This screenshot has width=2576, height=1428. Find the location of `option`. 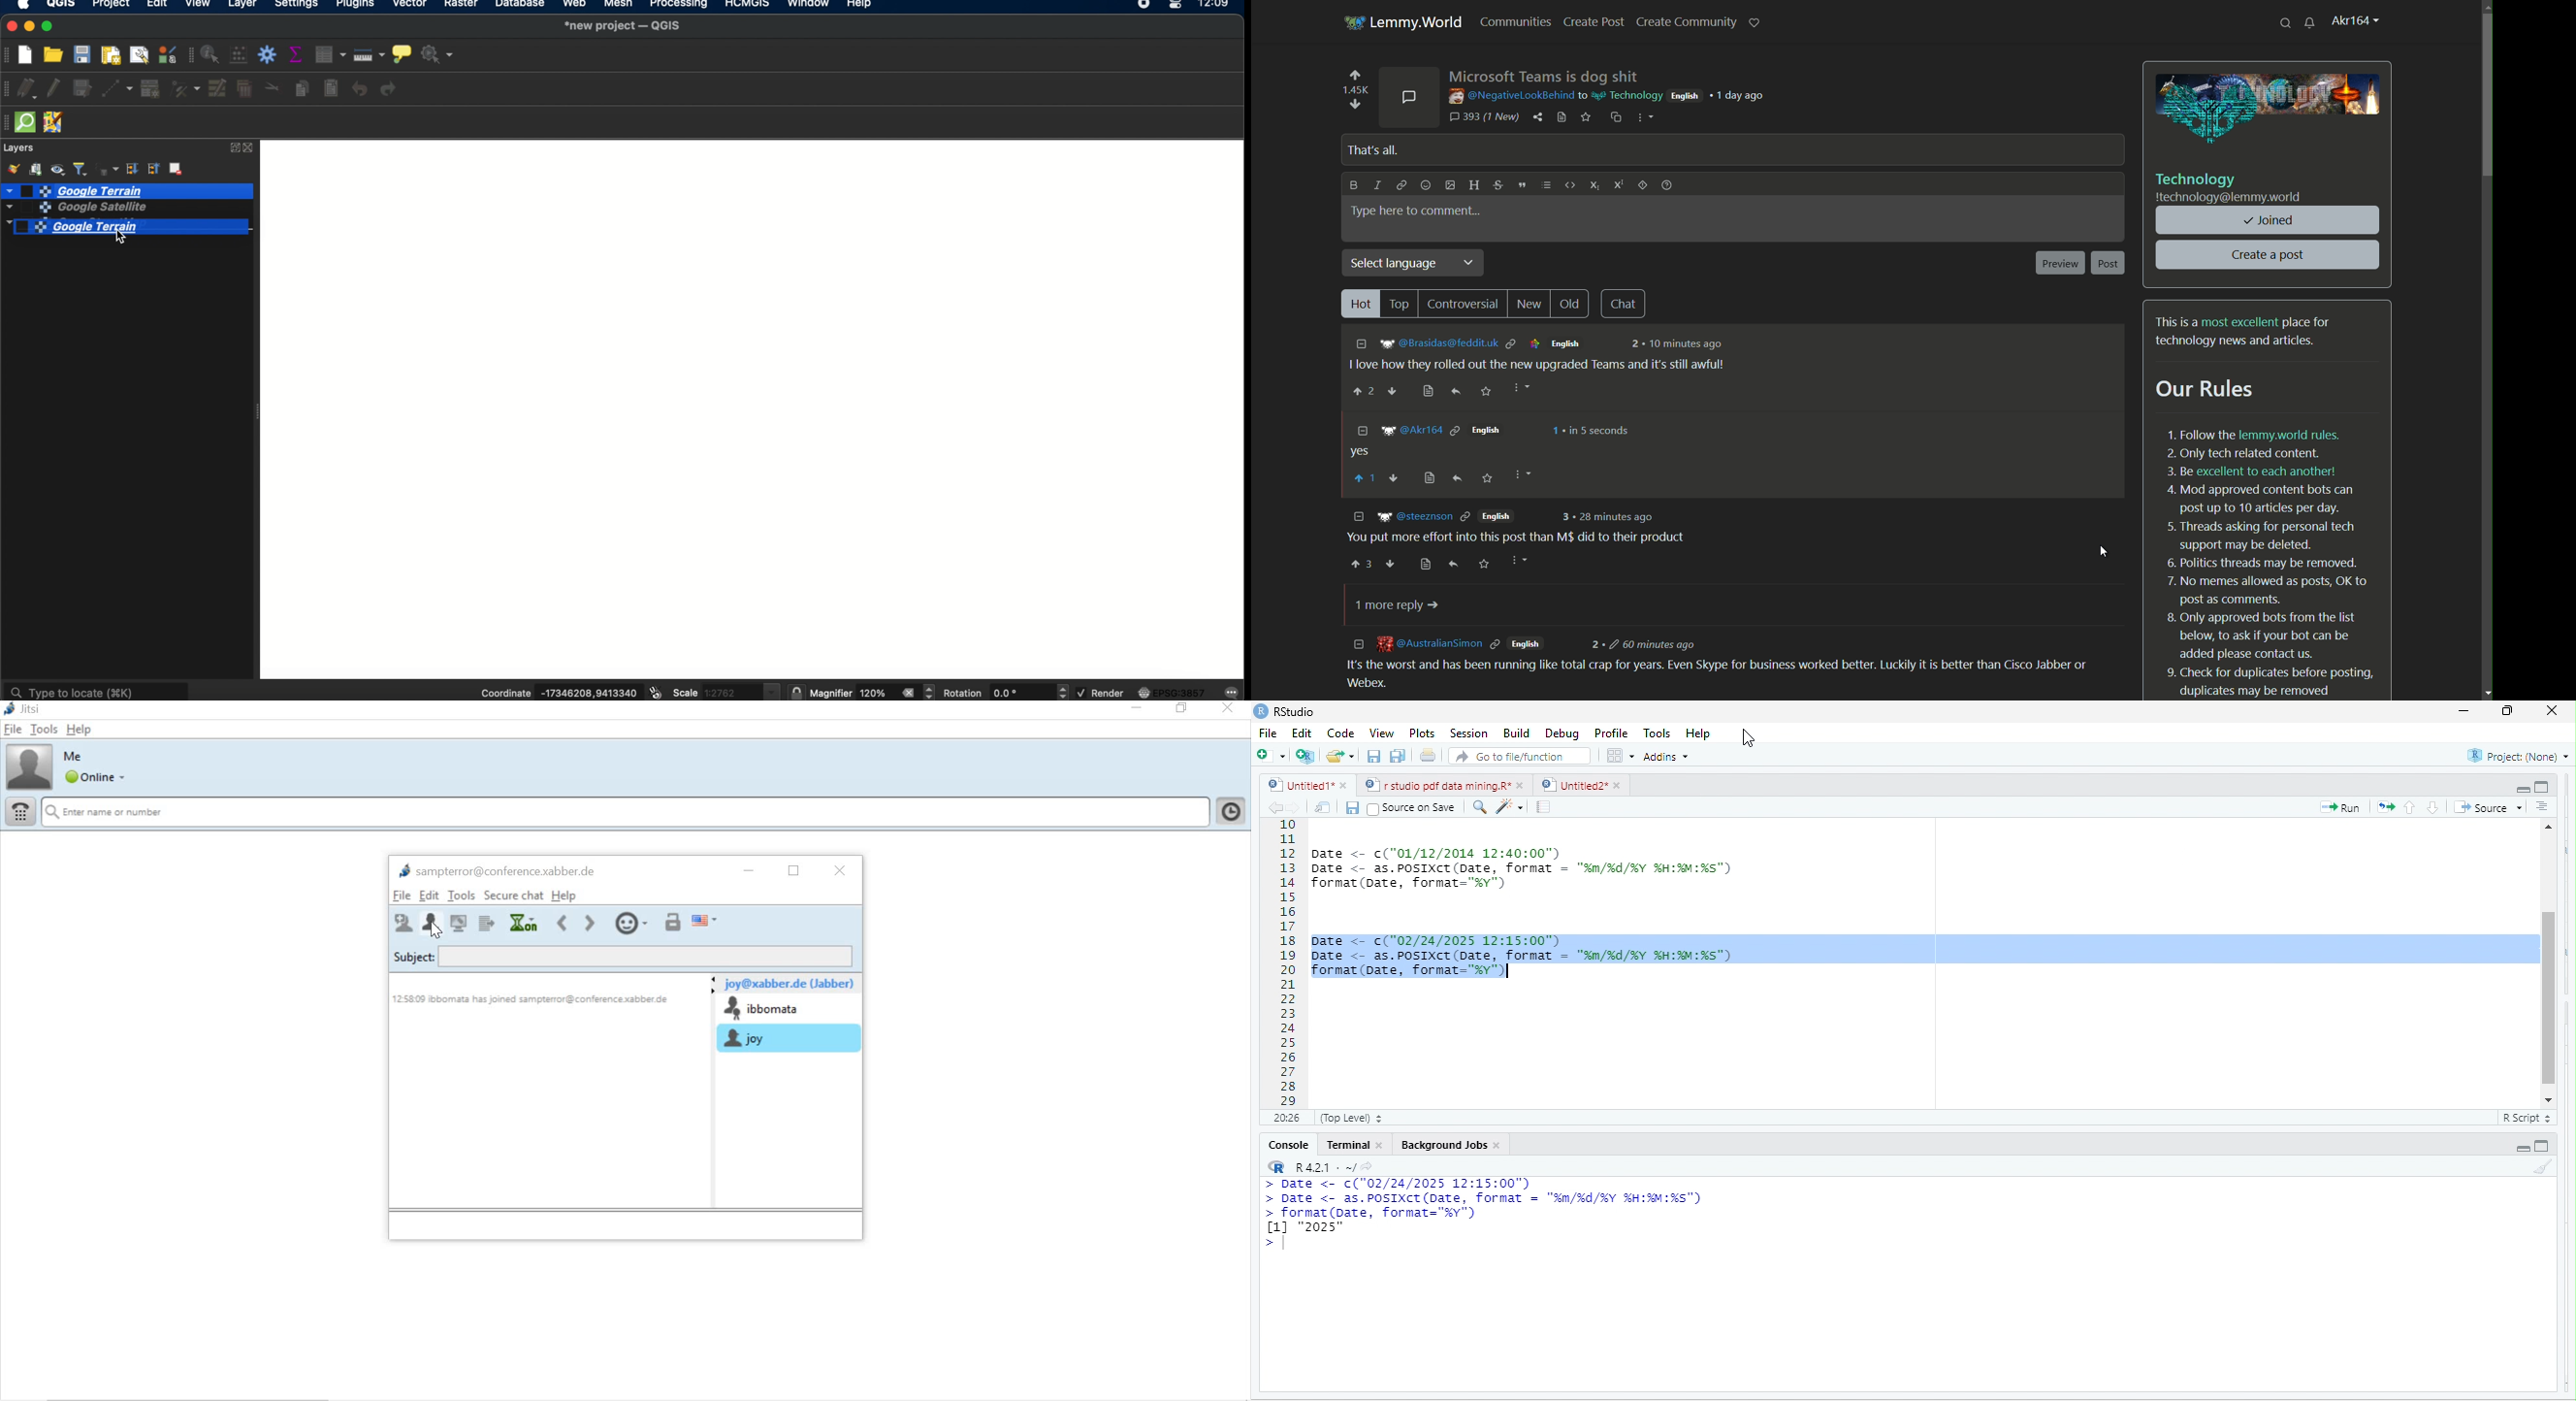

option is located at coordinates (1619, 755).